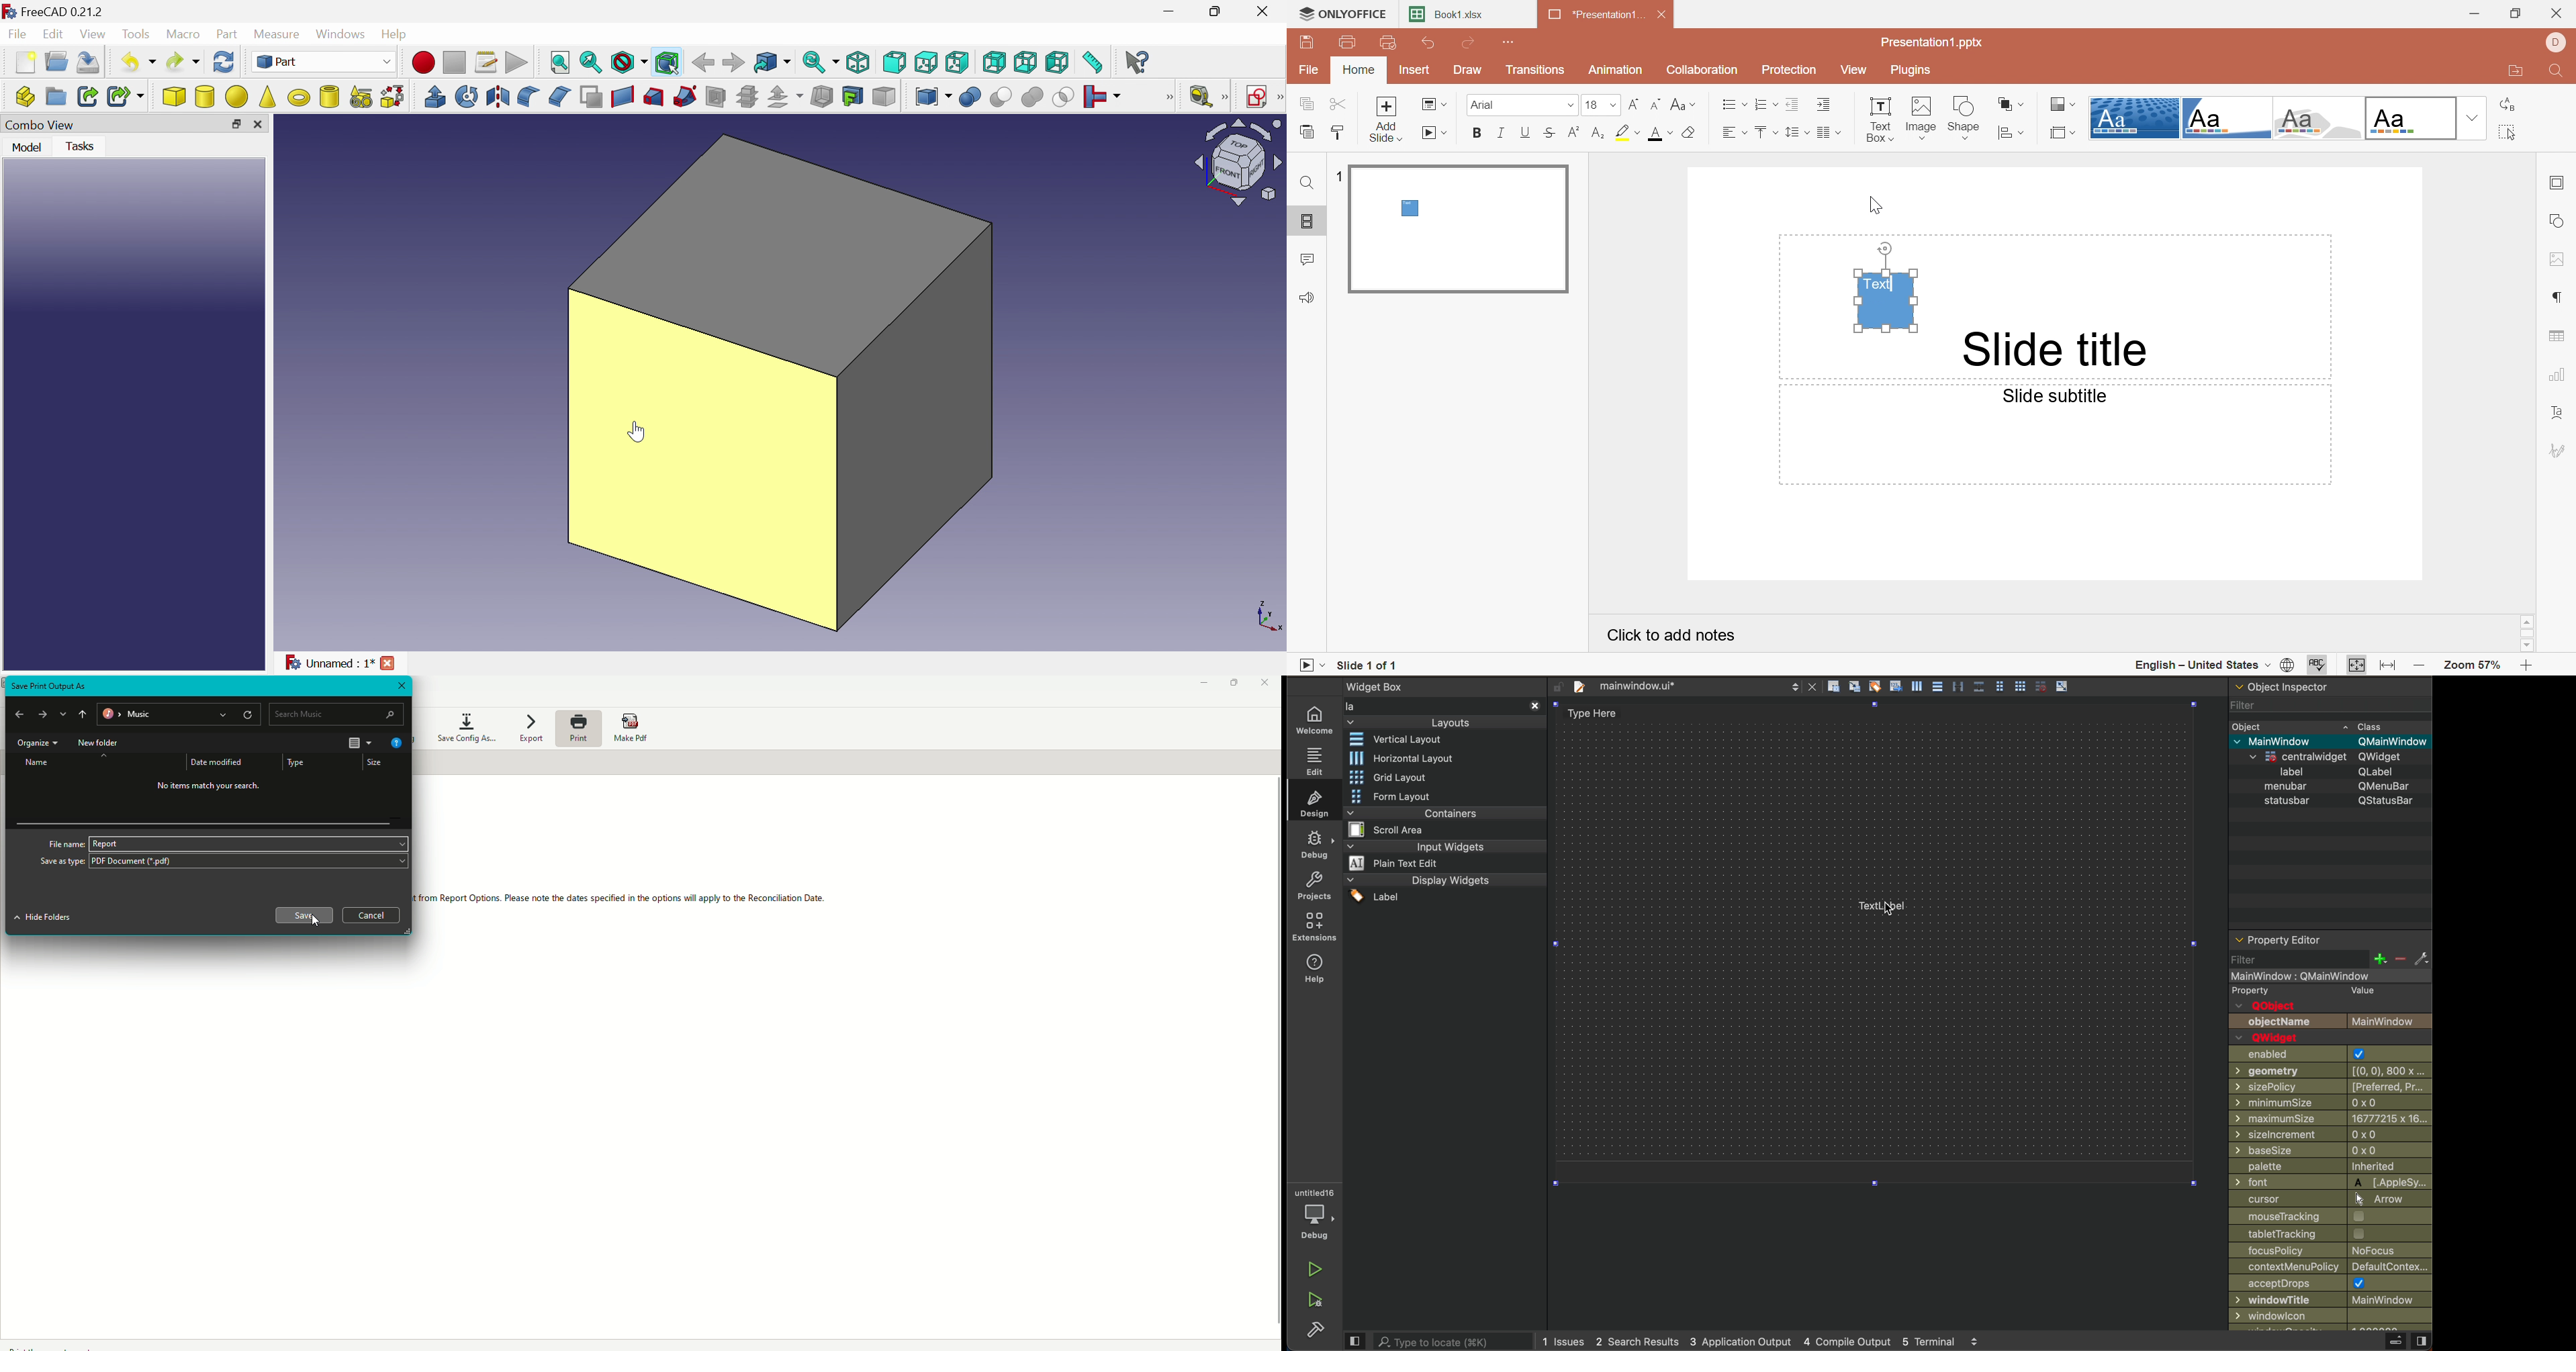 The width and height of the screenshot is (2576, 1372). What do you see at coordinates (2227, 119) in the screenshot?
I see `Corner` at bounding box center [2227, 119].